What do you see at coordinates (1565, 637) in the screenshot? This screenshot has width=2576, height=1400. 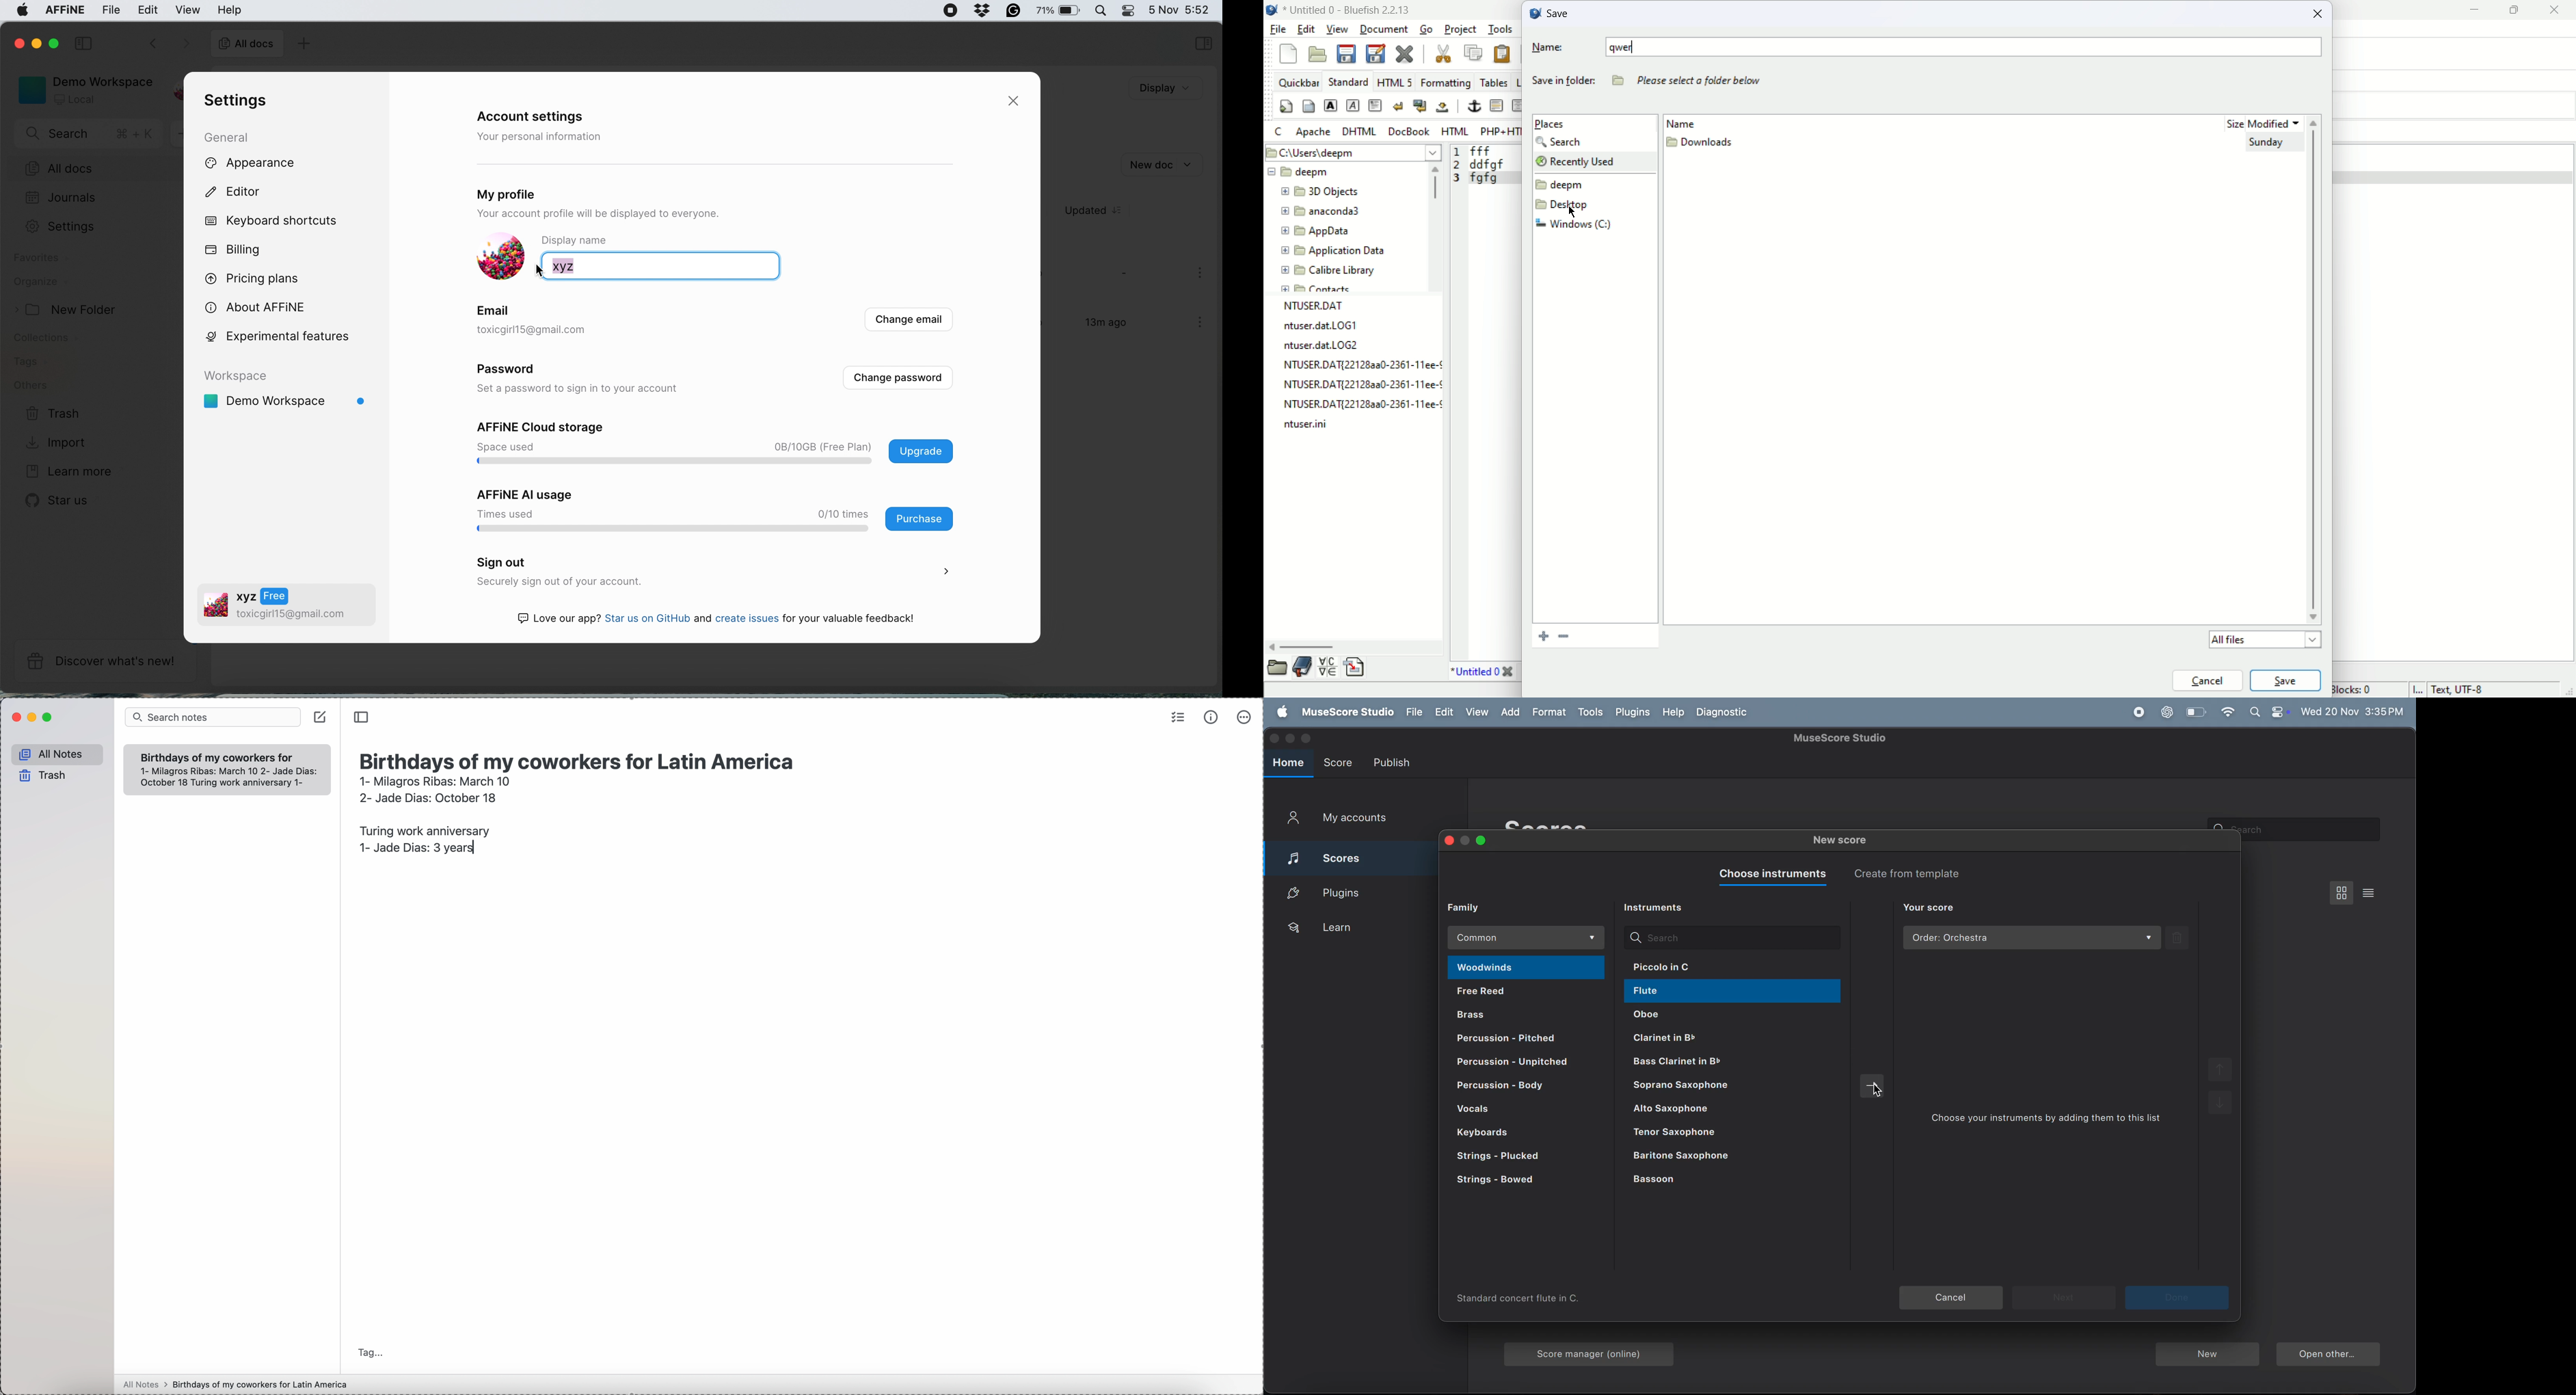 I see `bookmark` at bounding box center [1565, 637].